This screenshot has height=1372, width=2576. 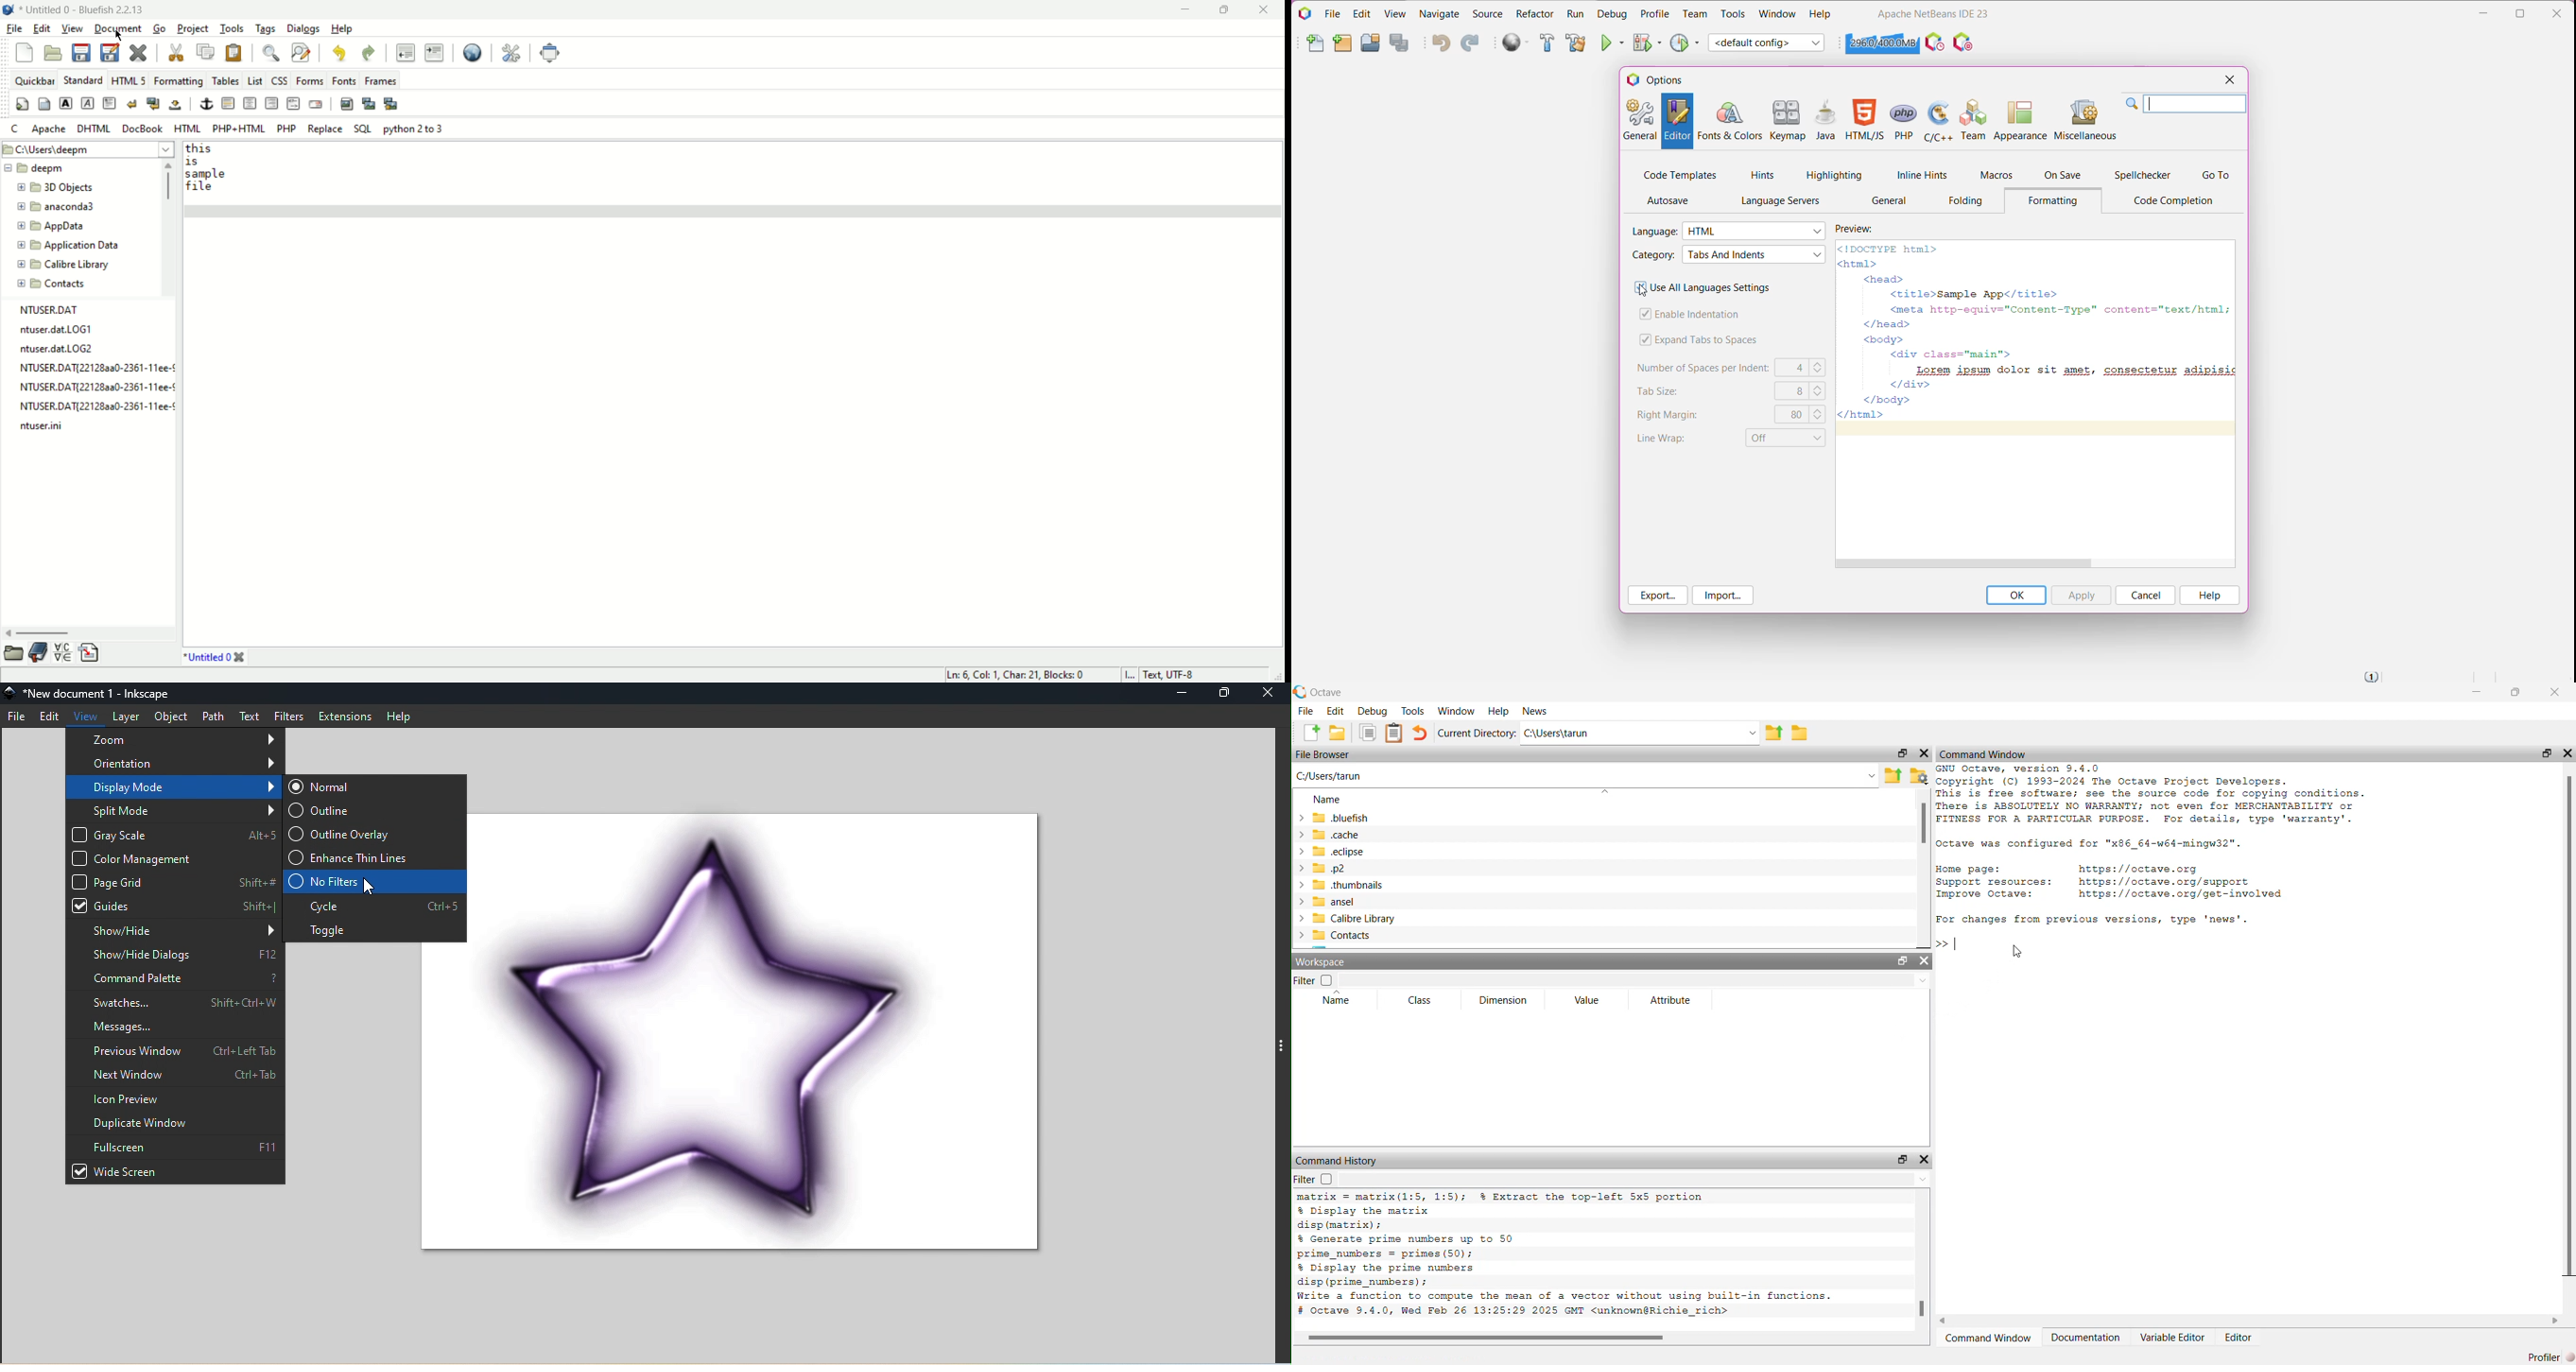 I want to click on scroll bar, so click(x=1490, y=1339).